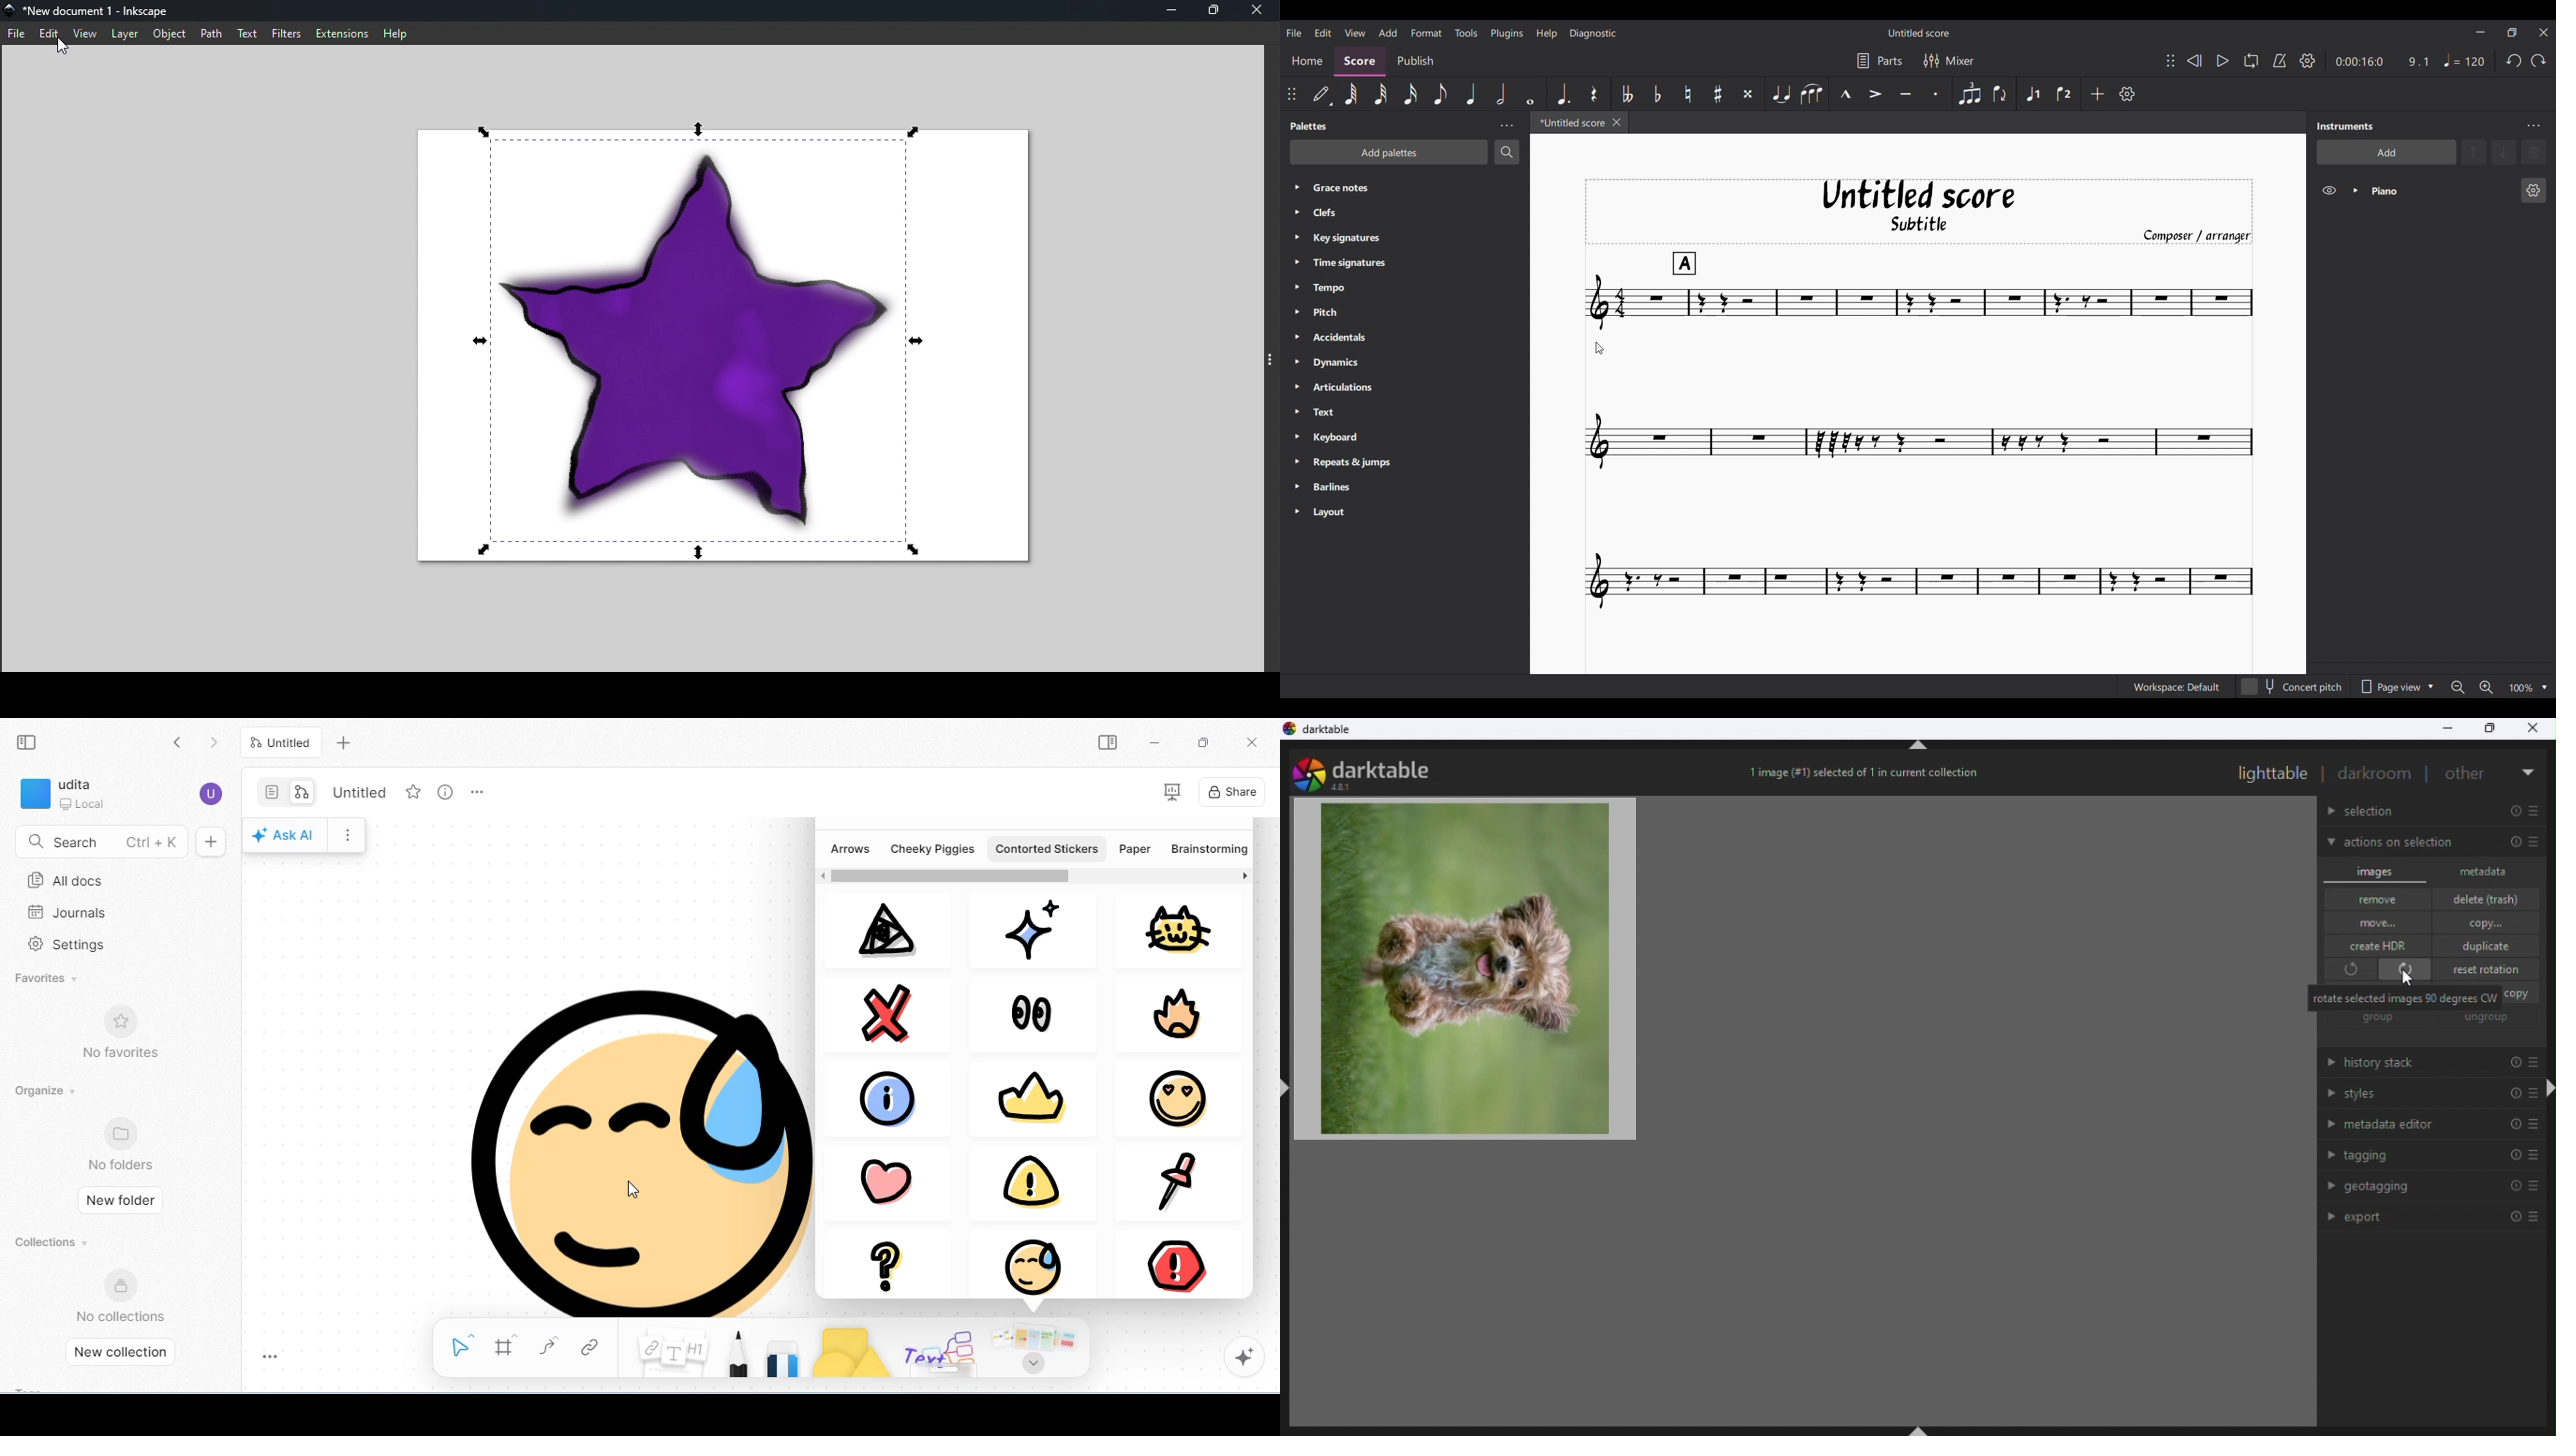 Image resolution: width=2576 pixels, height=1456 pixels. I want to click on Parts, so click(1880, 60).